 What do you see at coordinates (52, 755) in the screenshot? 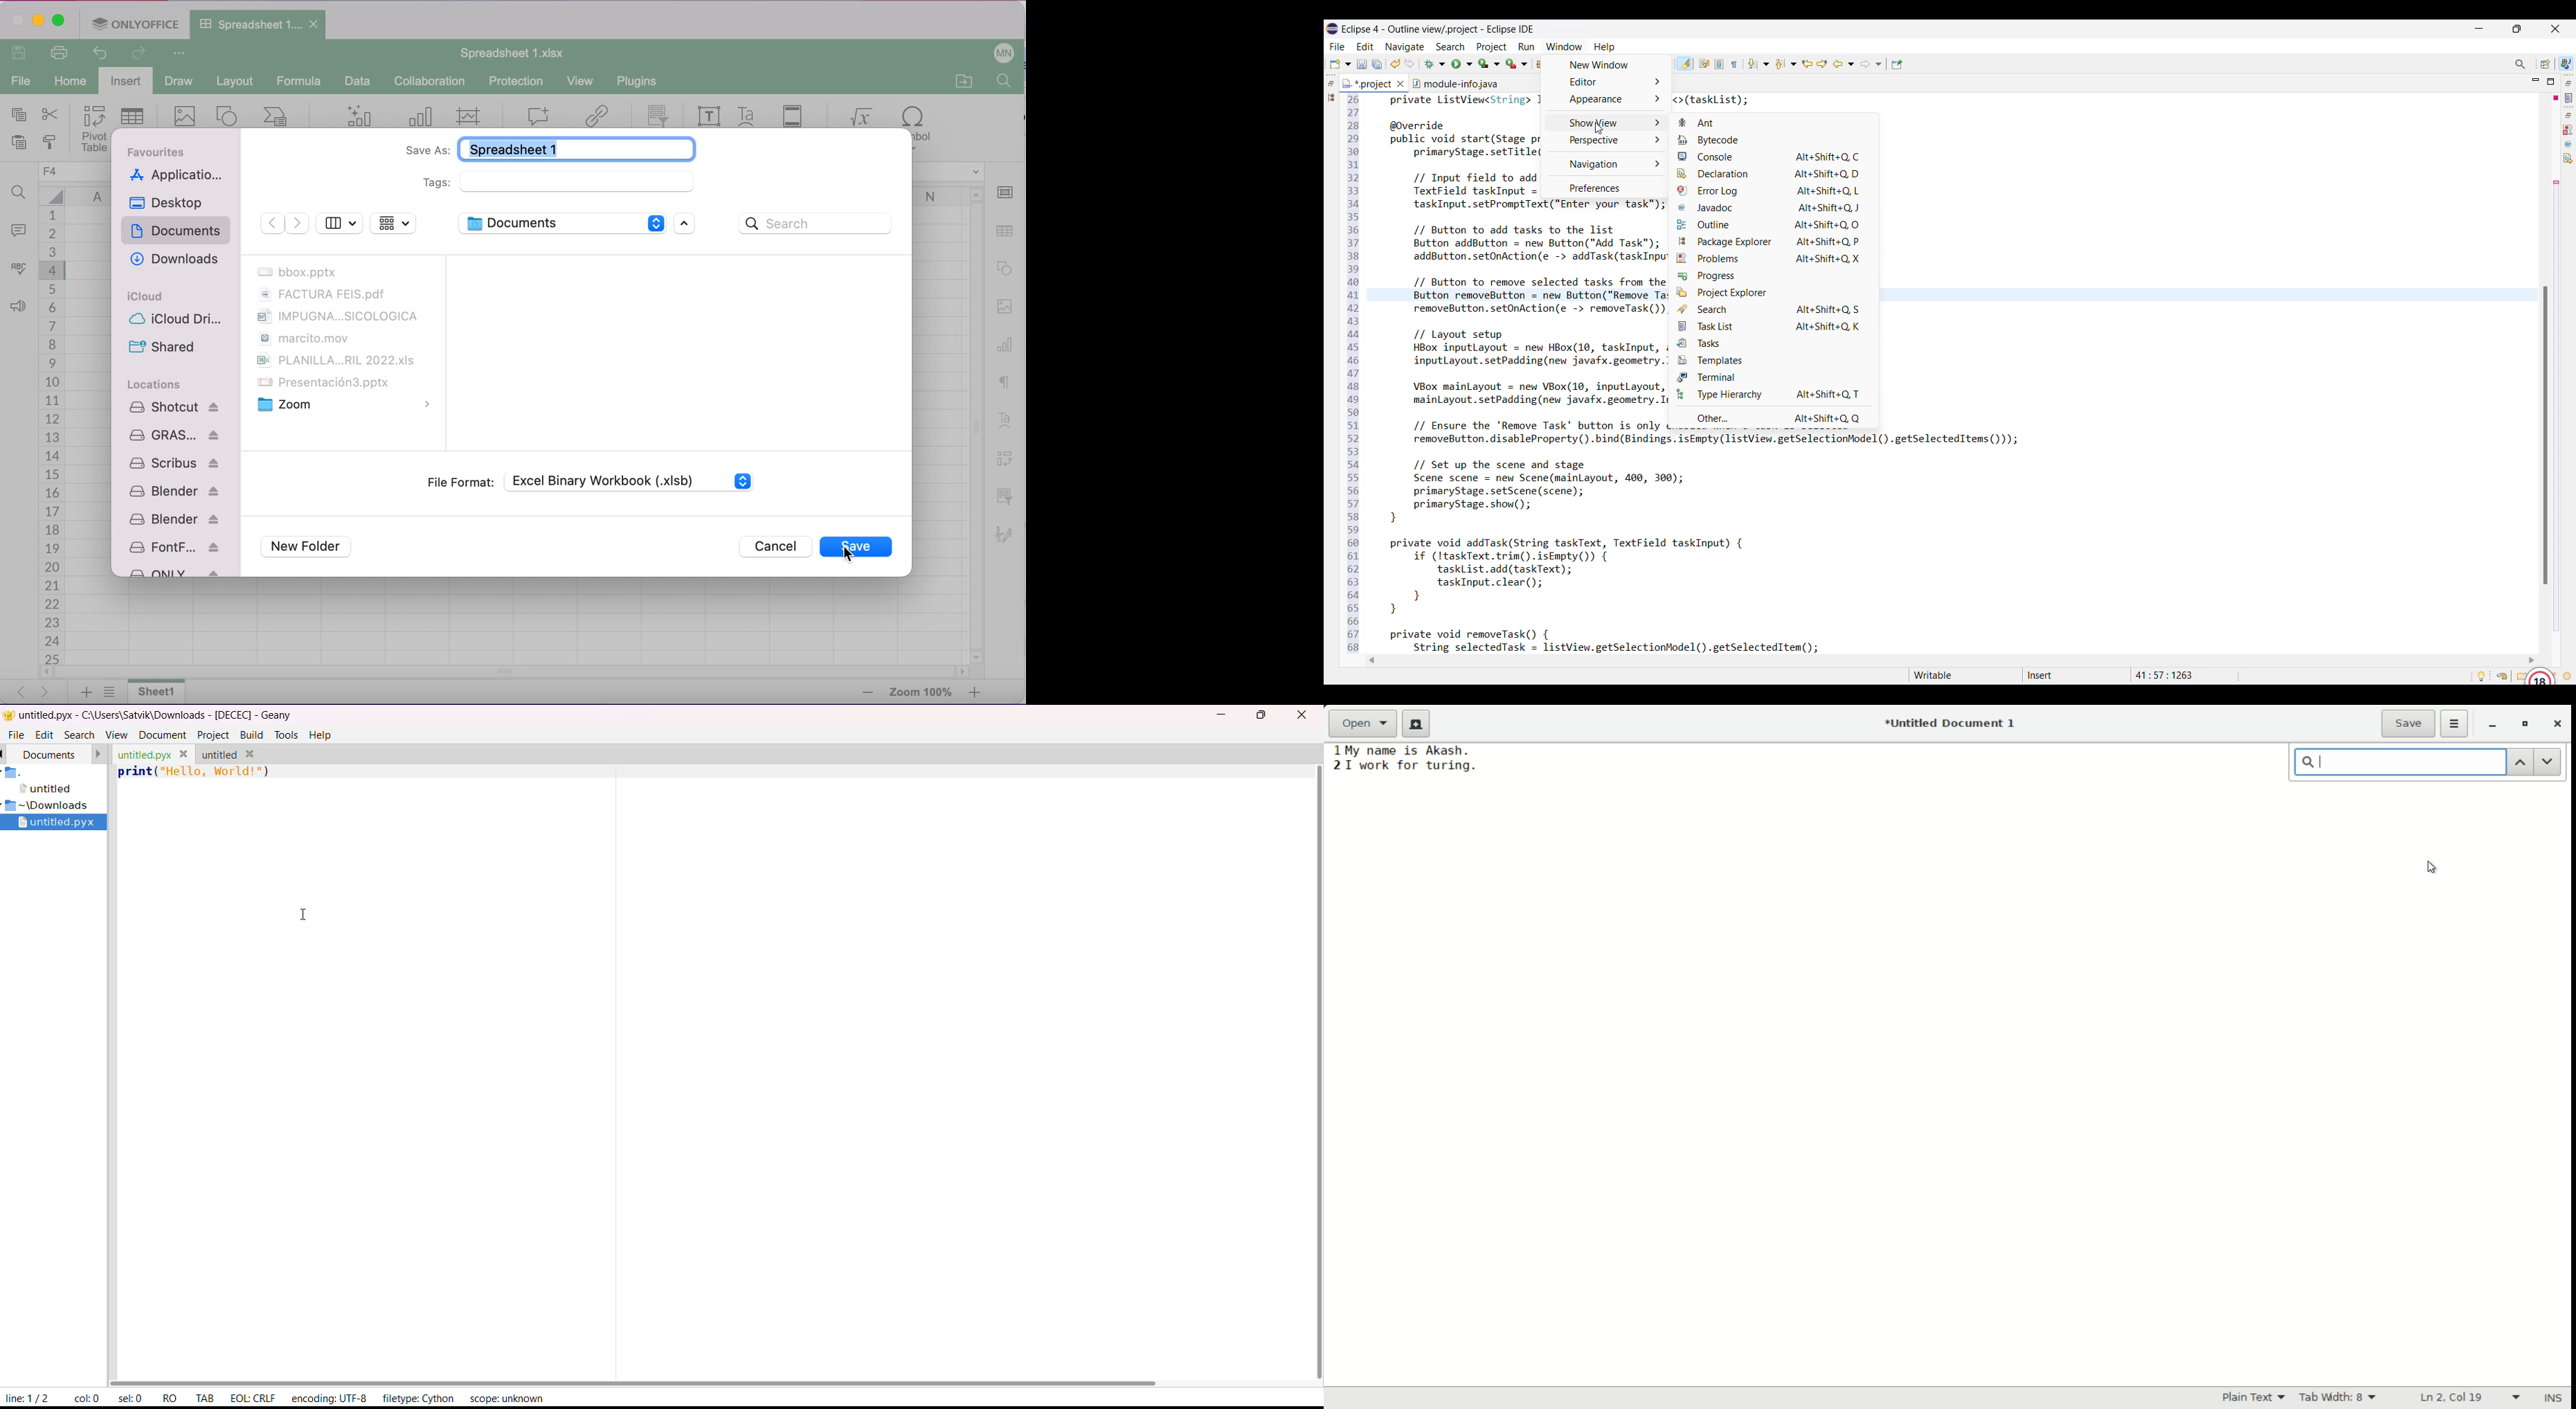
I see `document` at bounding box center [52, 755].